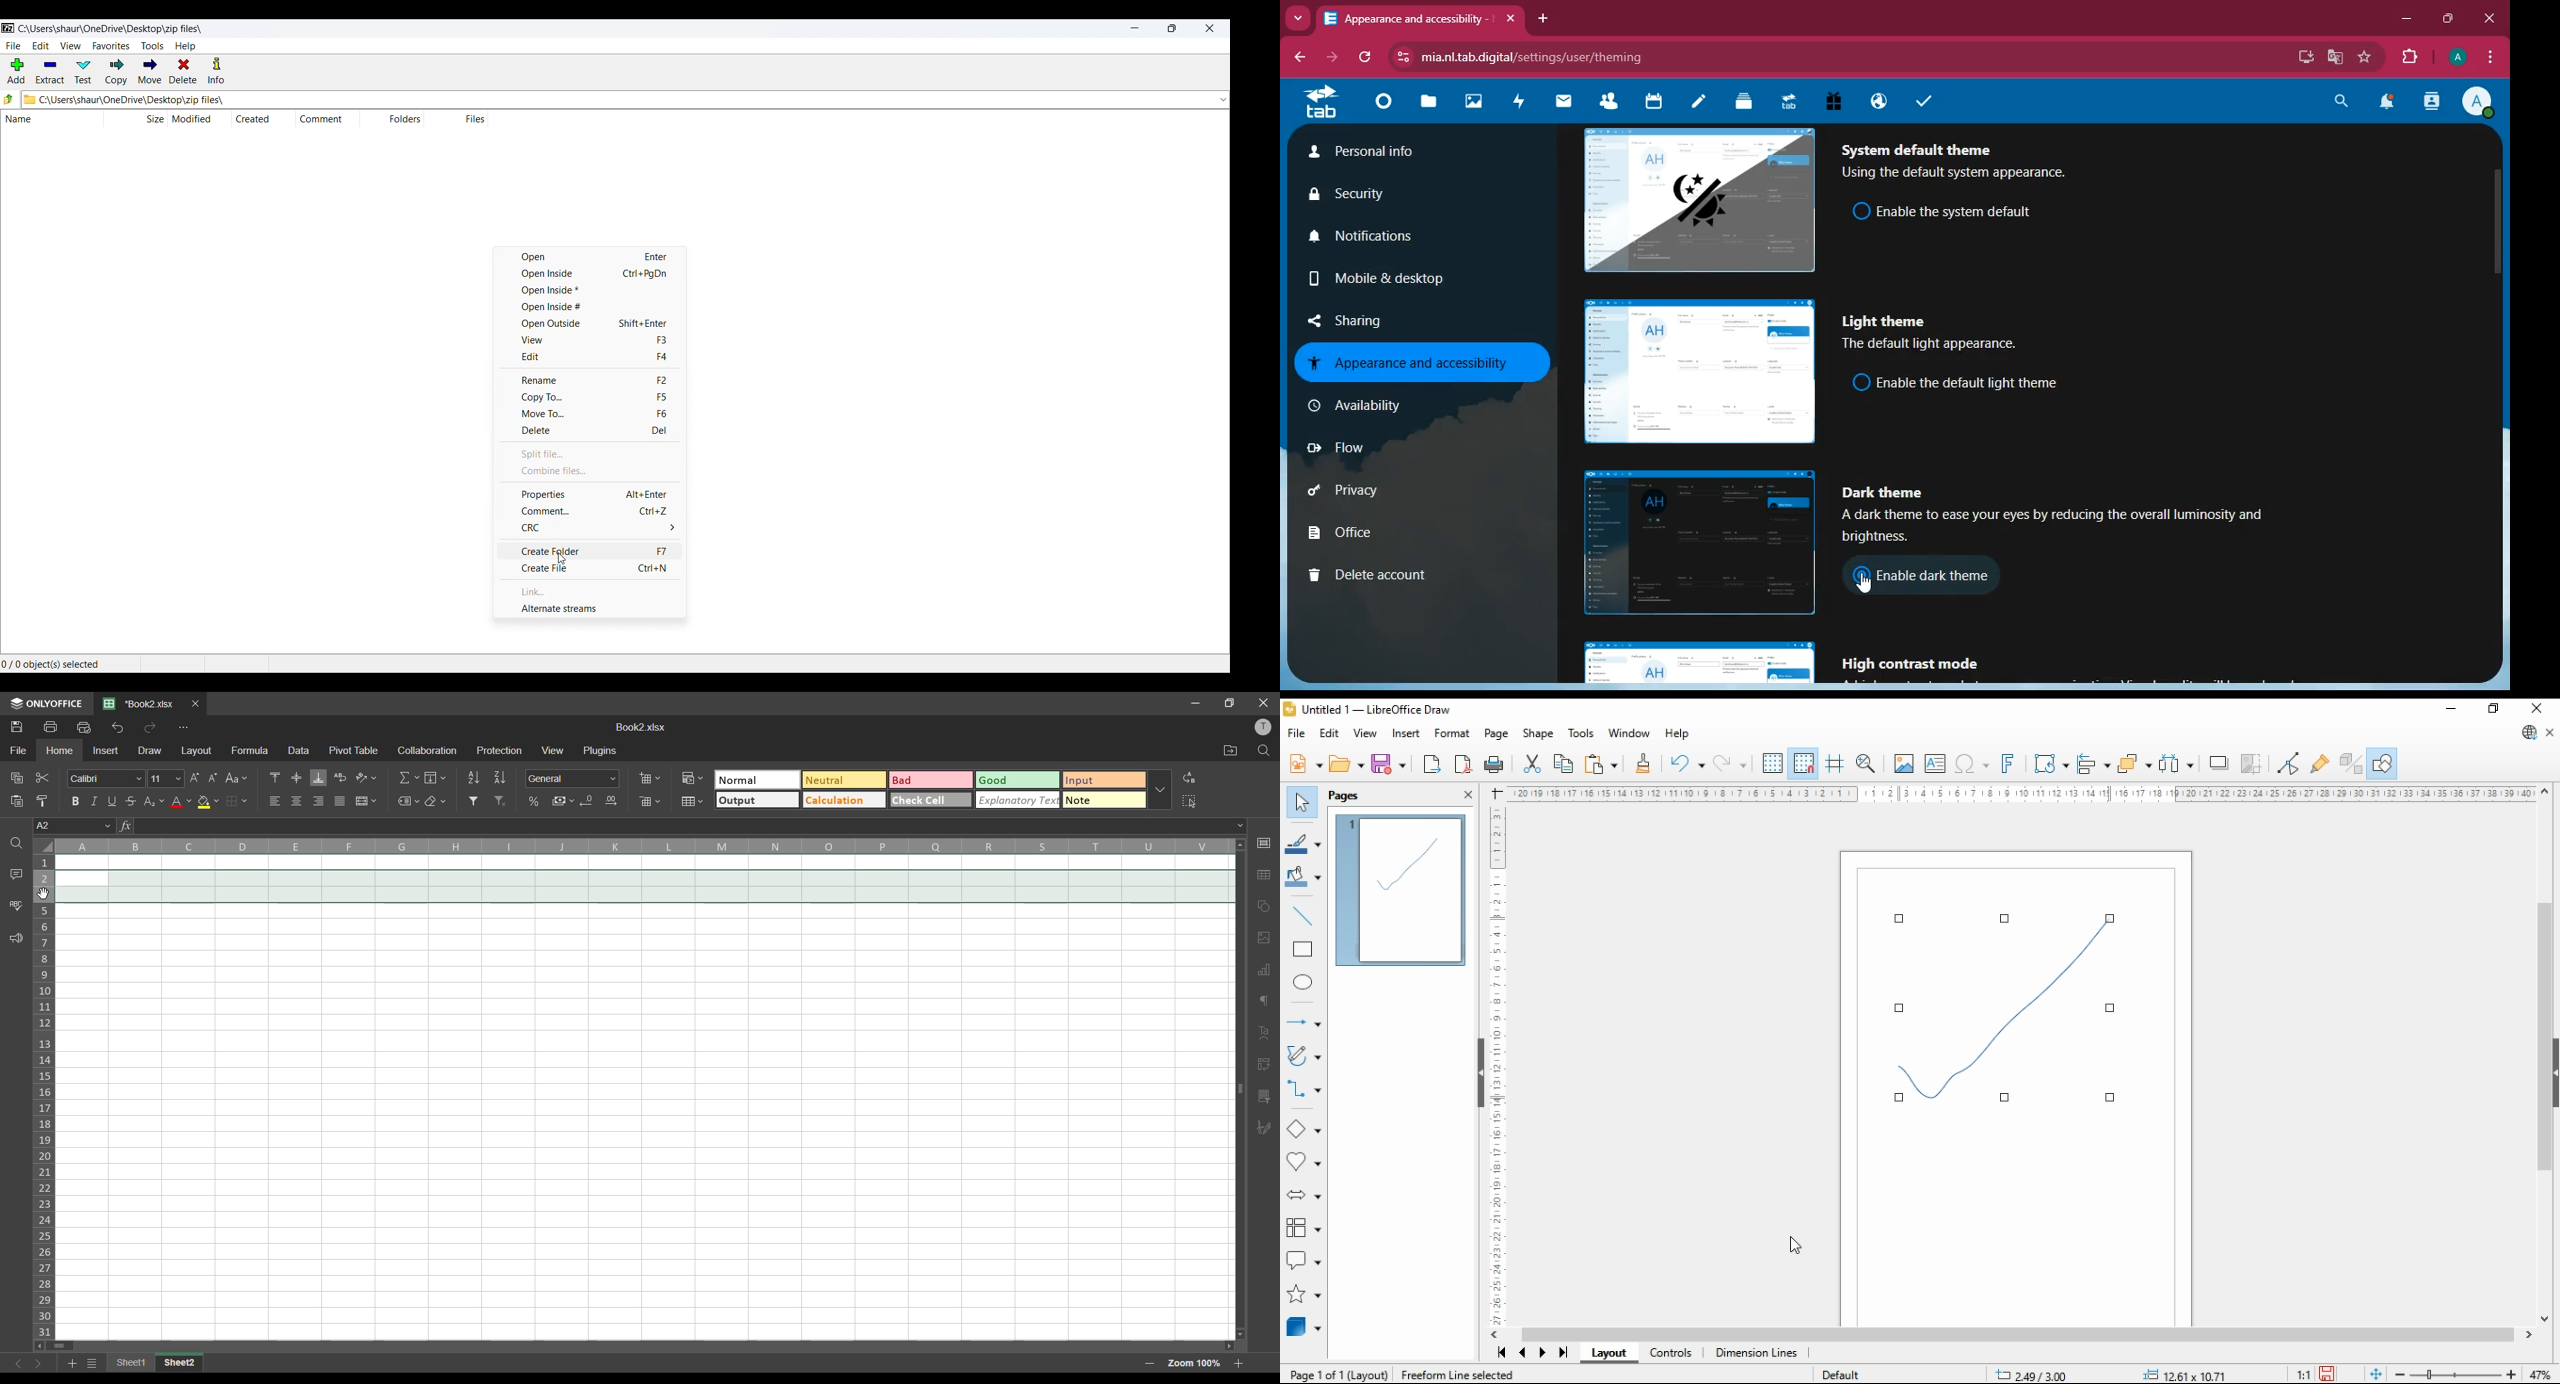 Image resolution: width=2576 pixels, height=1400 pixels. Describe the element at coordinates (1744, 104) in the screenshot. I see `layers` at that location.